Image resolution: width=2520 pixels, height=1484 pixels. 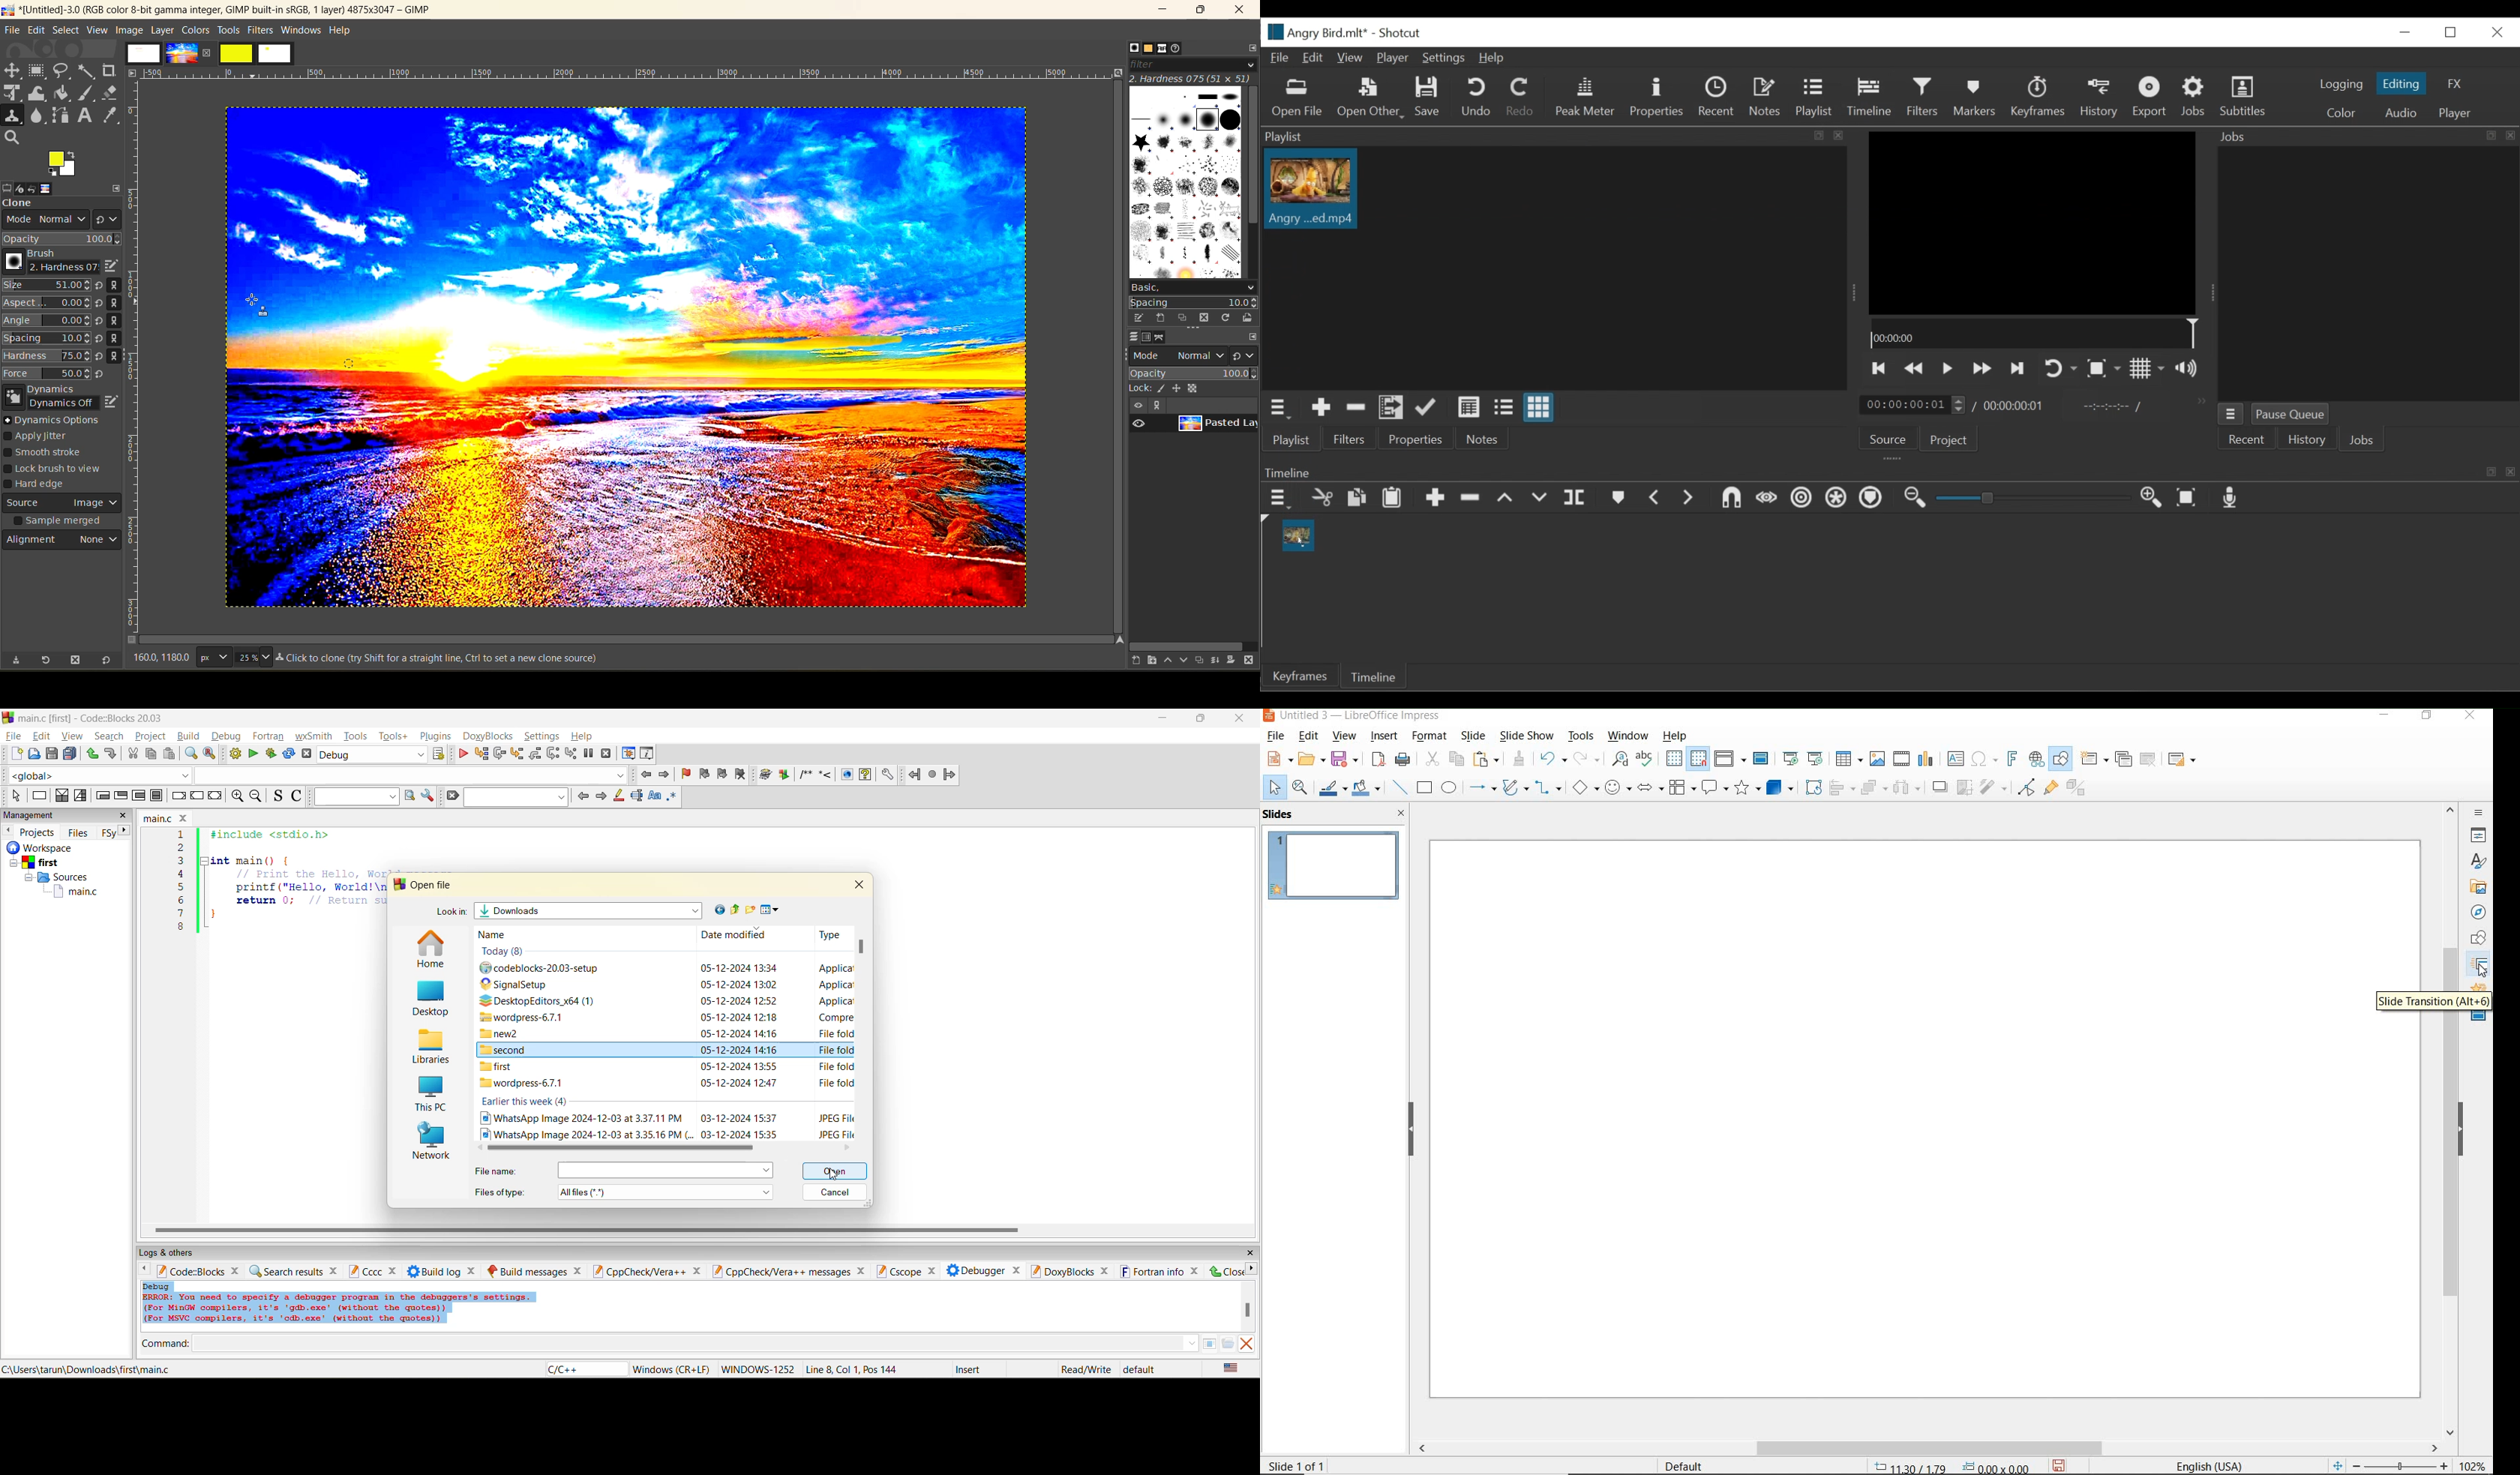 I want to click on various info, so click(x=648, y=754).